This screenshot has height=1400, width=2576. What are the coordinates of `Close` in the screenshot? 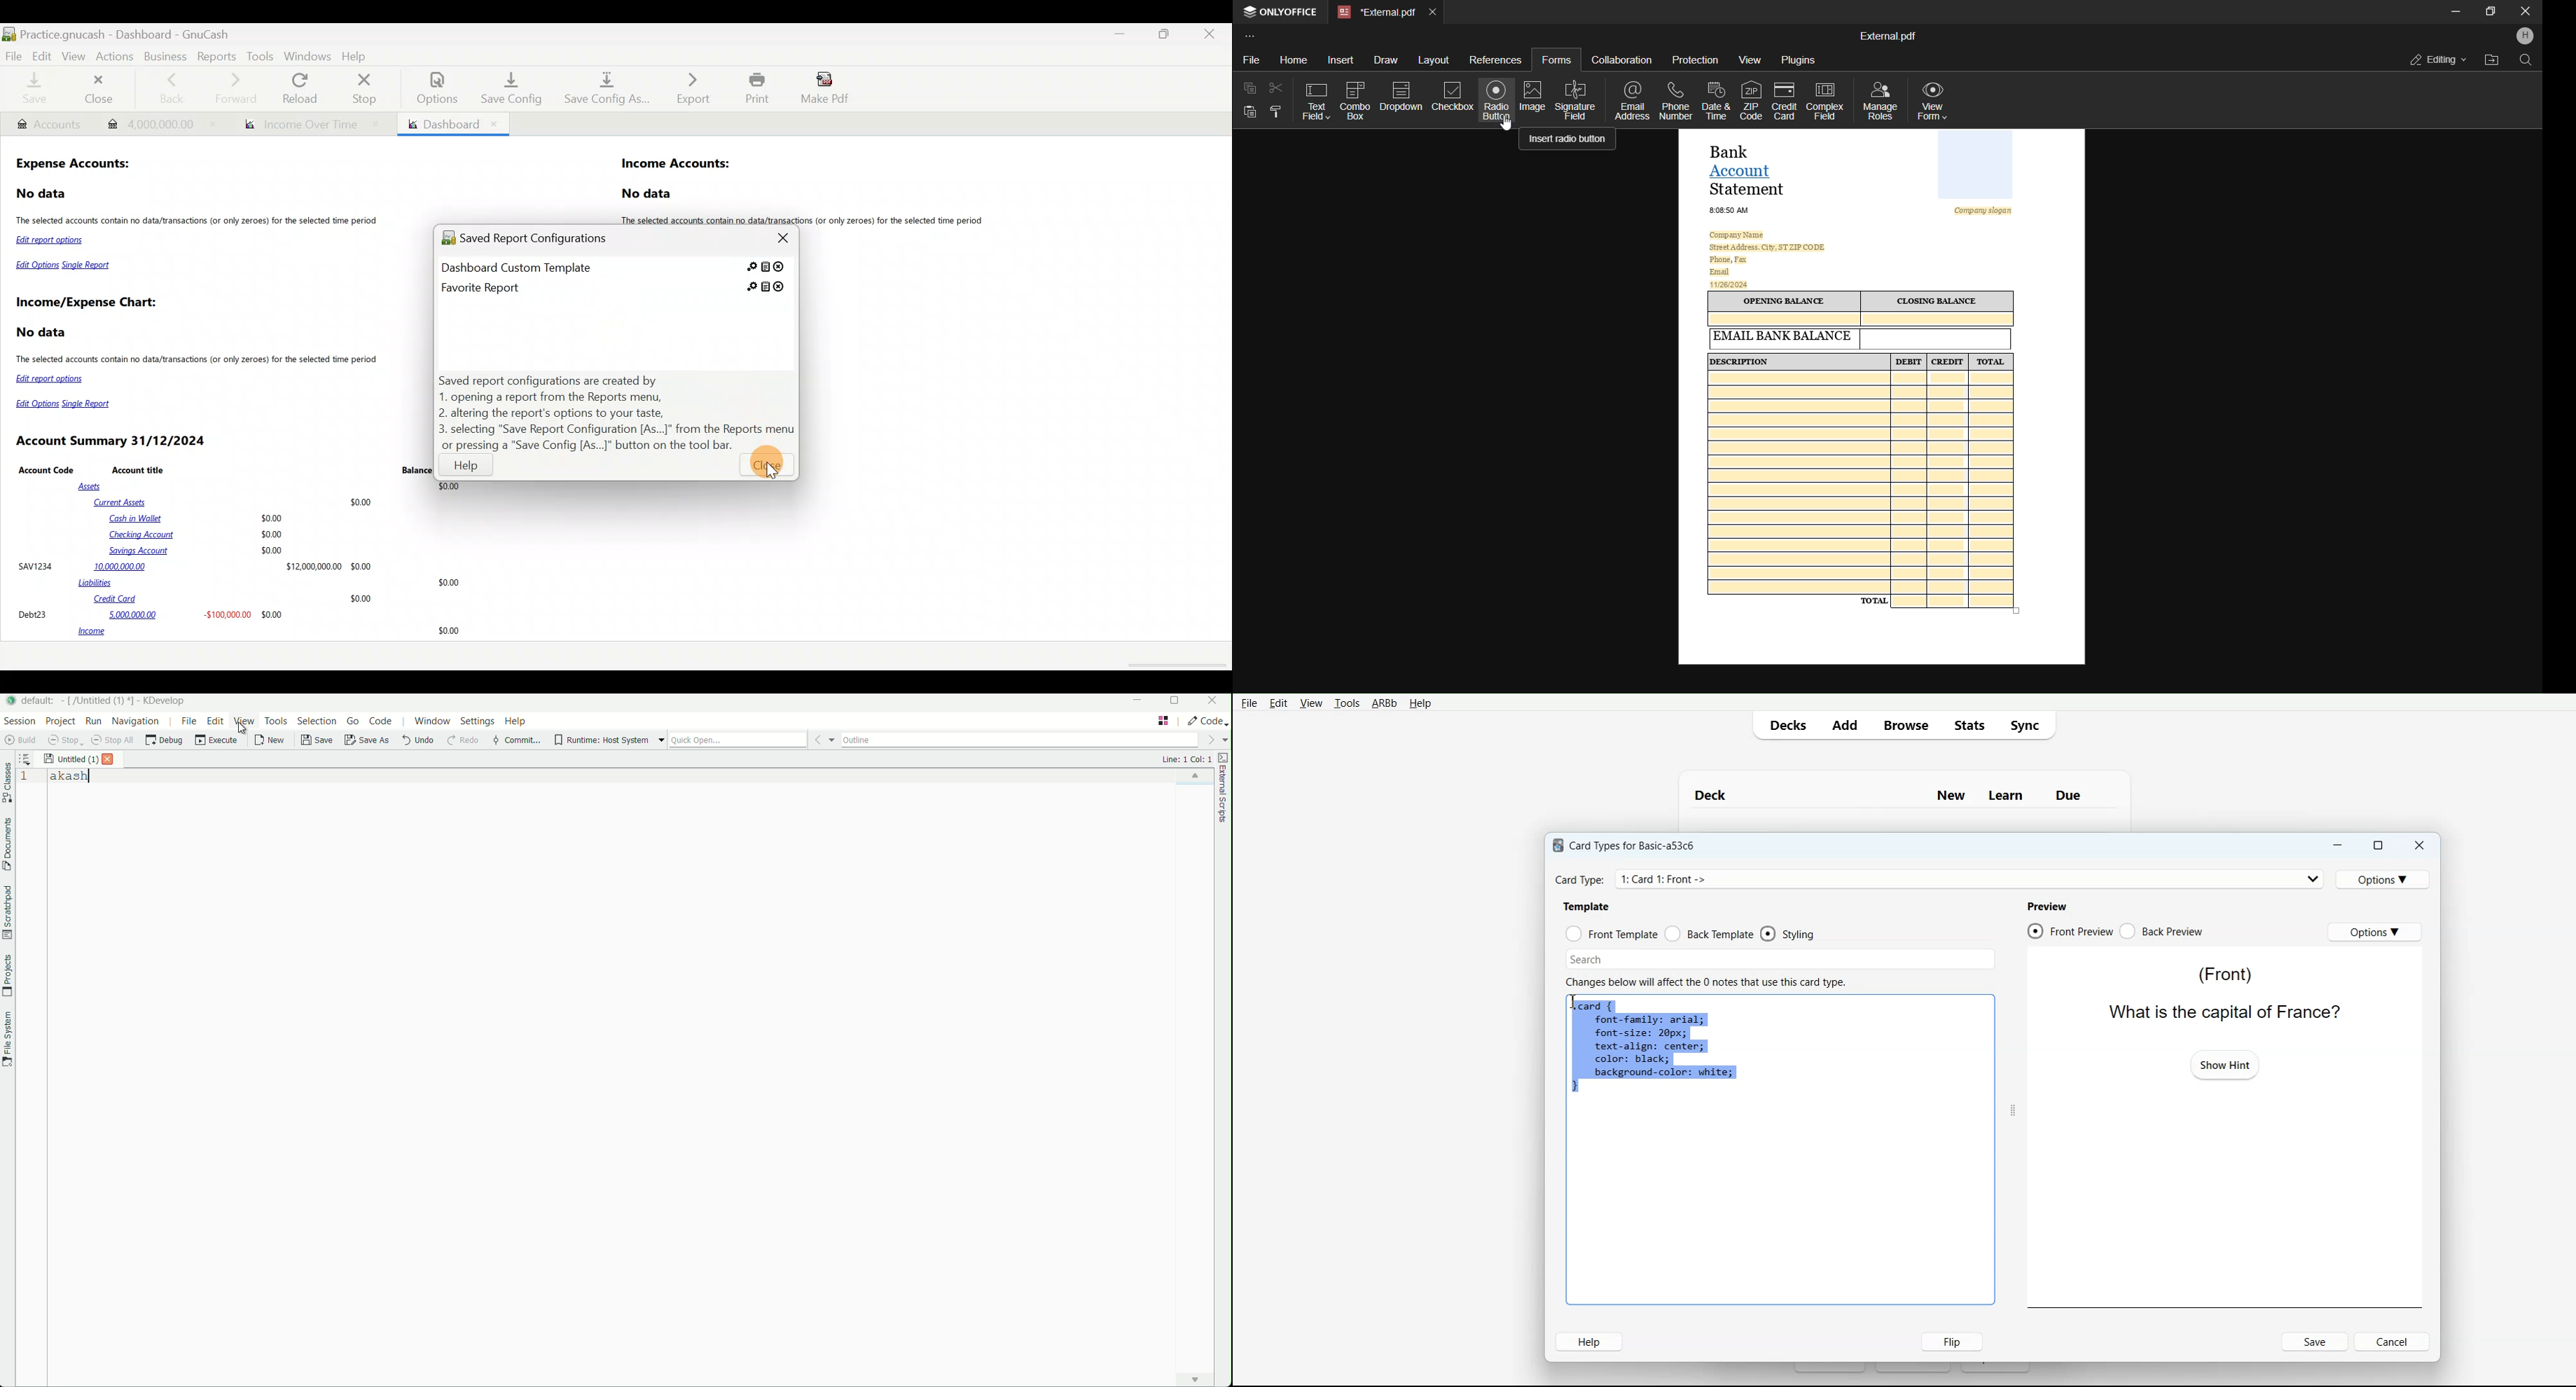 It's located at (2419, 846).